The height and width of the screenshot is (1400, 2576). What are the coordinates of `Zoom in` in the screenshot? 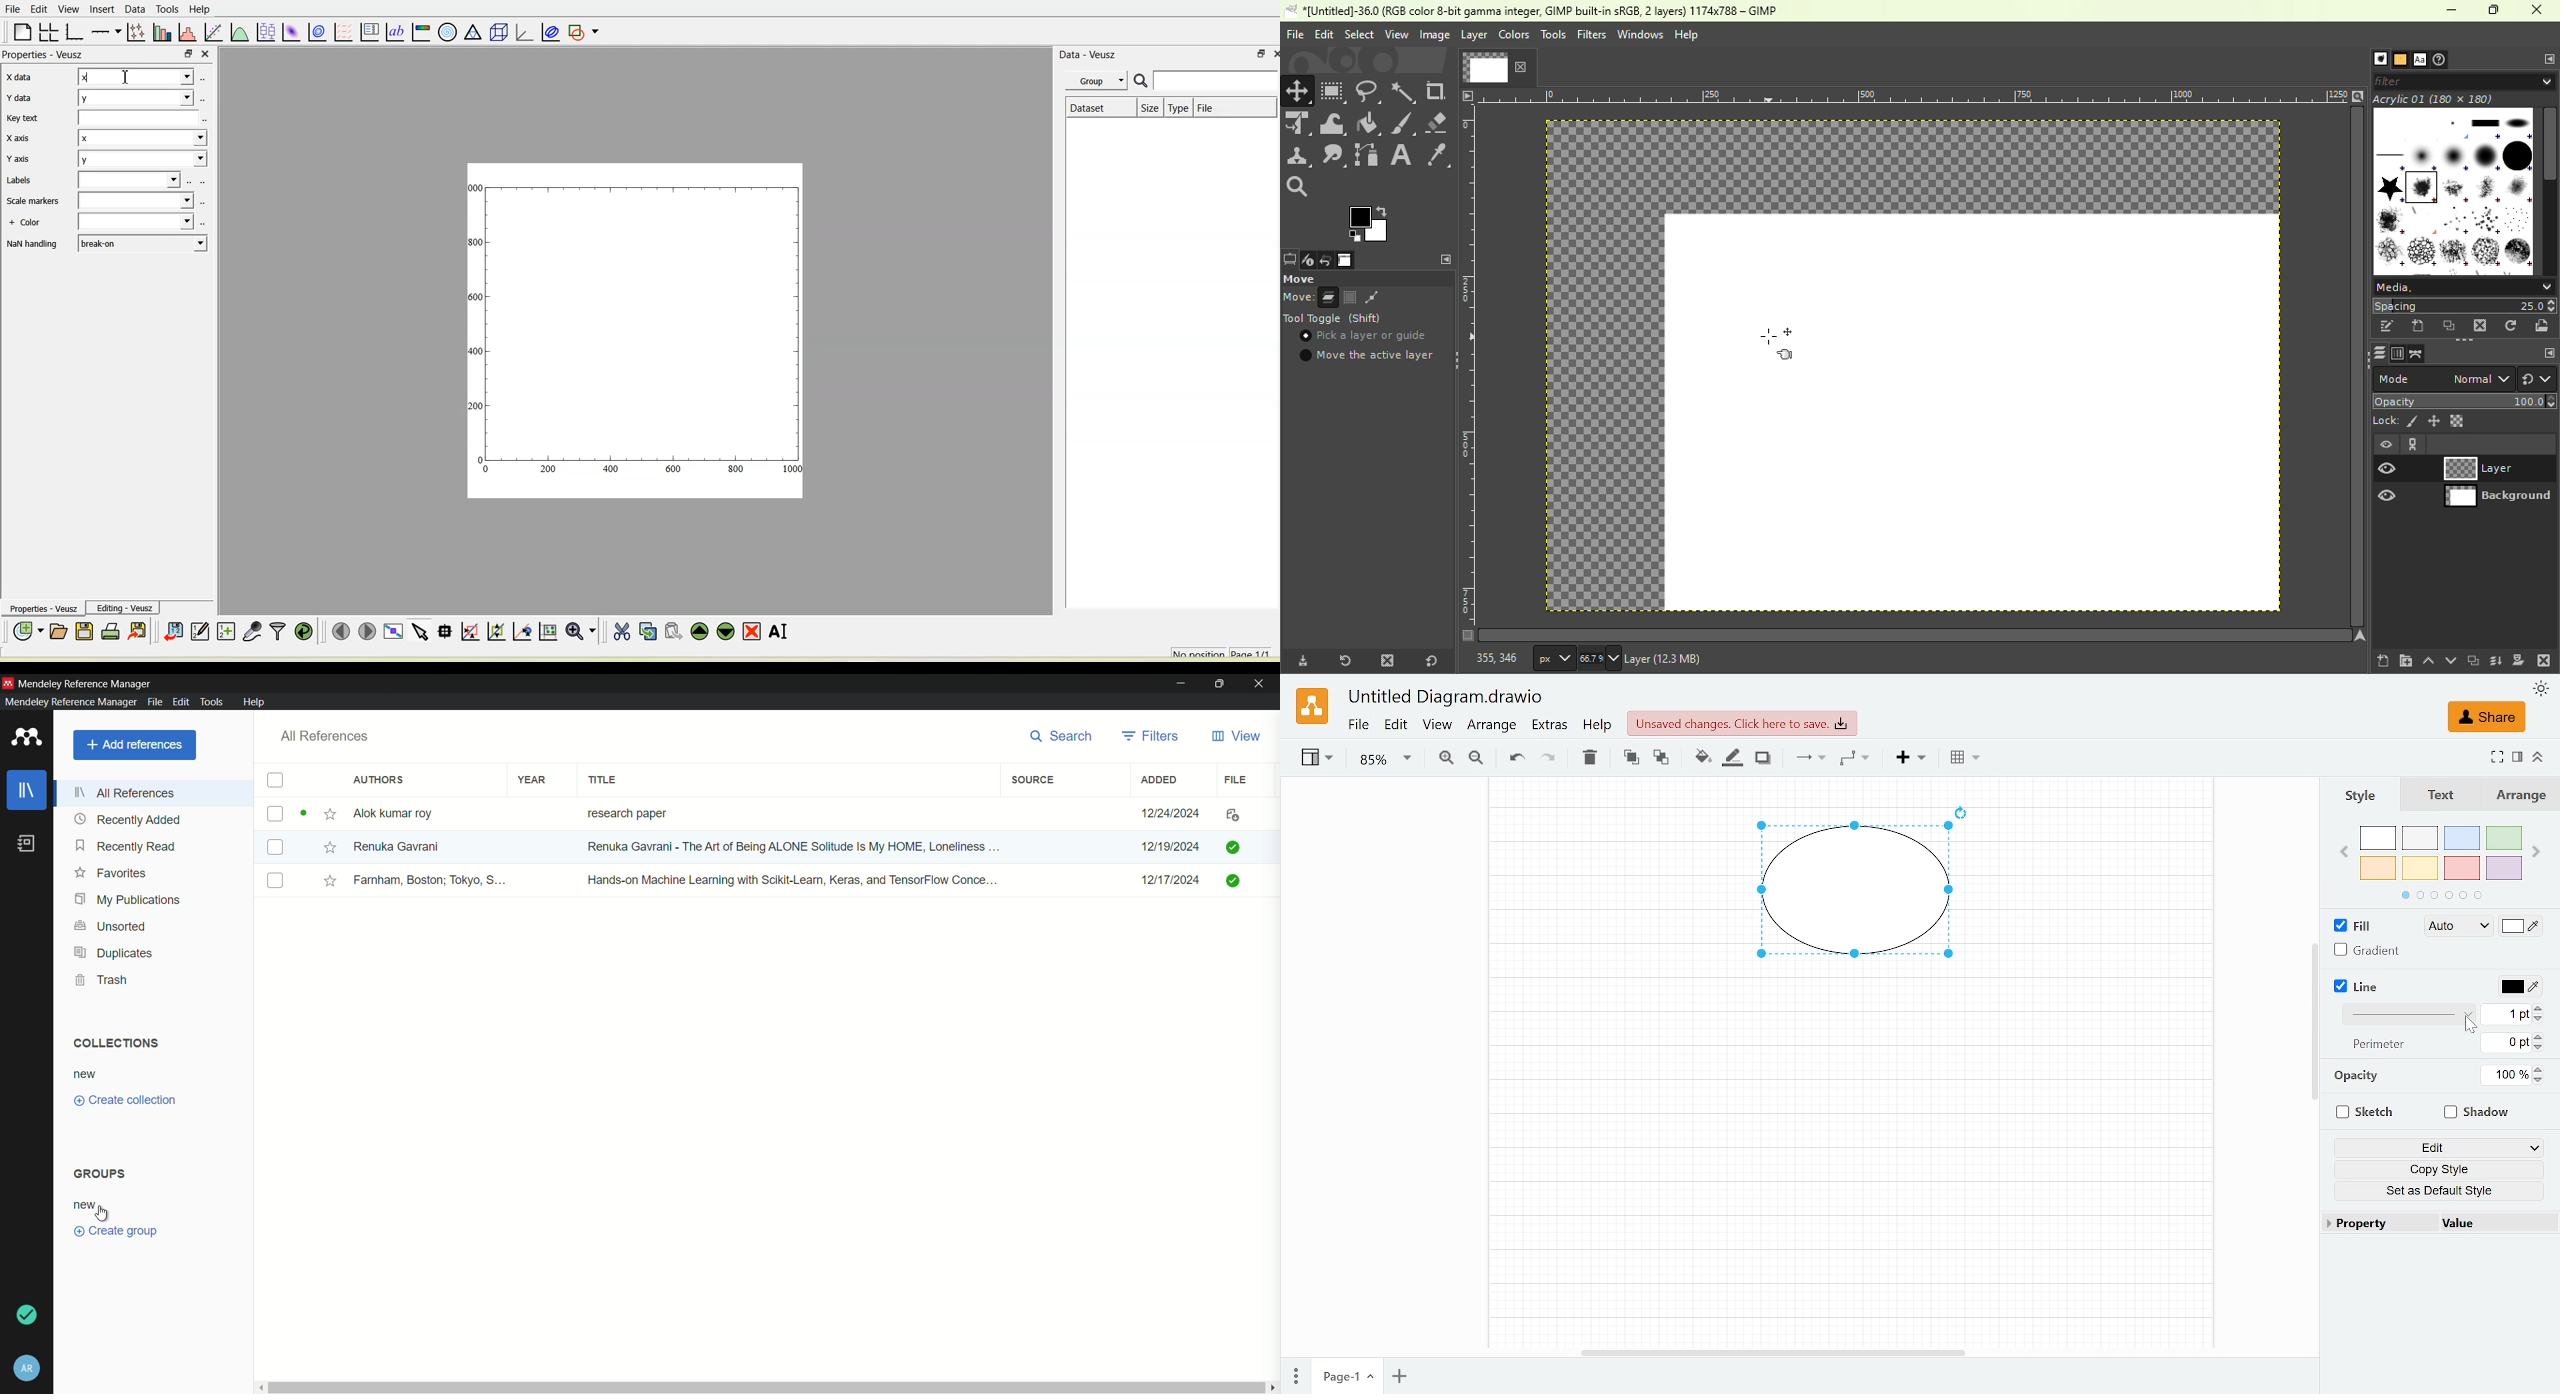 It's located at (1445, 759).